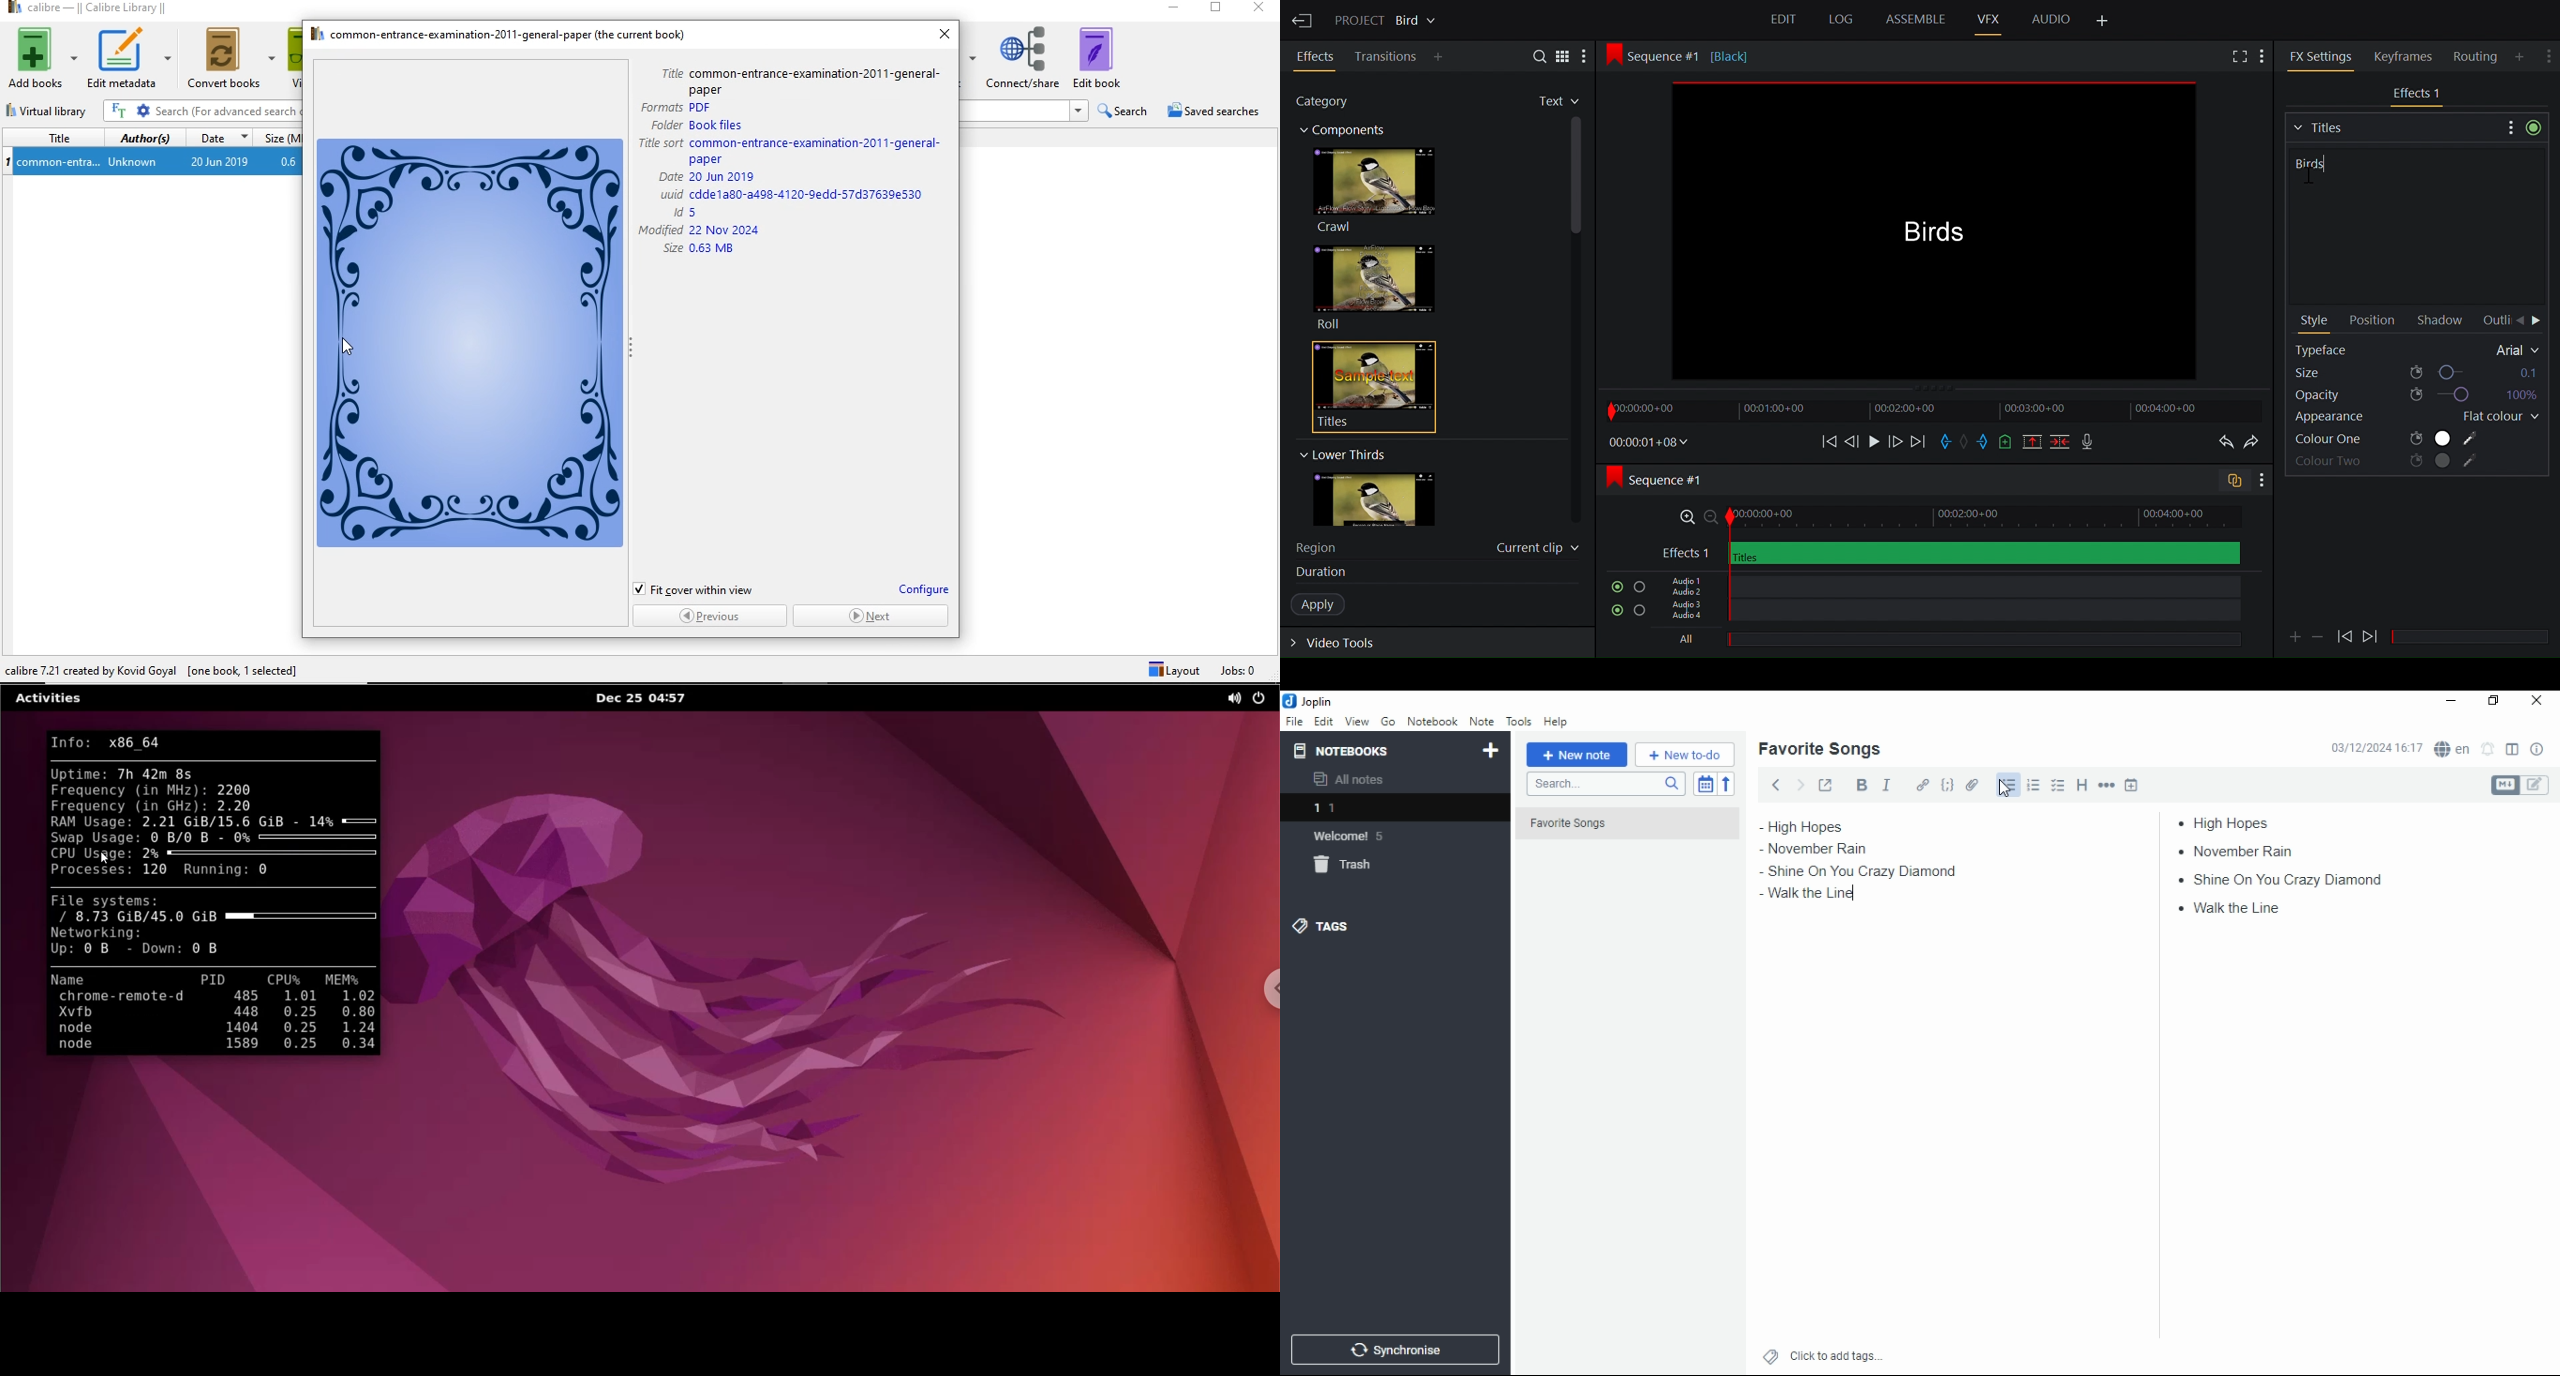 The width and height of the screenshot is (2576, 1400). I want to click on Zoom Timeline, so click(1951, 518).